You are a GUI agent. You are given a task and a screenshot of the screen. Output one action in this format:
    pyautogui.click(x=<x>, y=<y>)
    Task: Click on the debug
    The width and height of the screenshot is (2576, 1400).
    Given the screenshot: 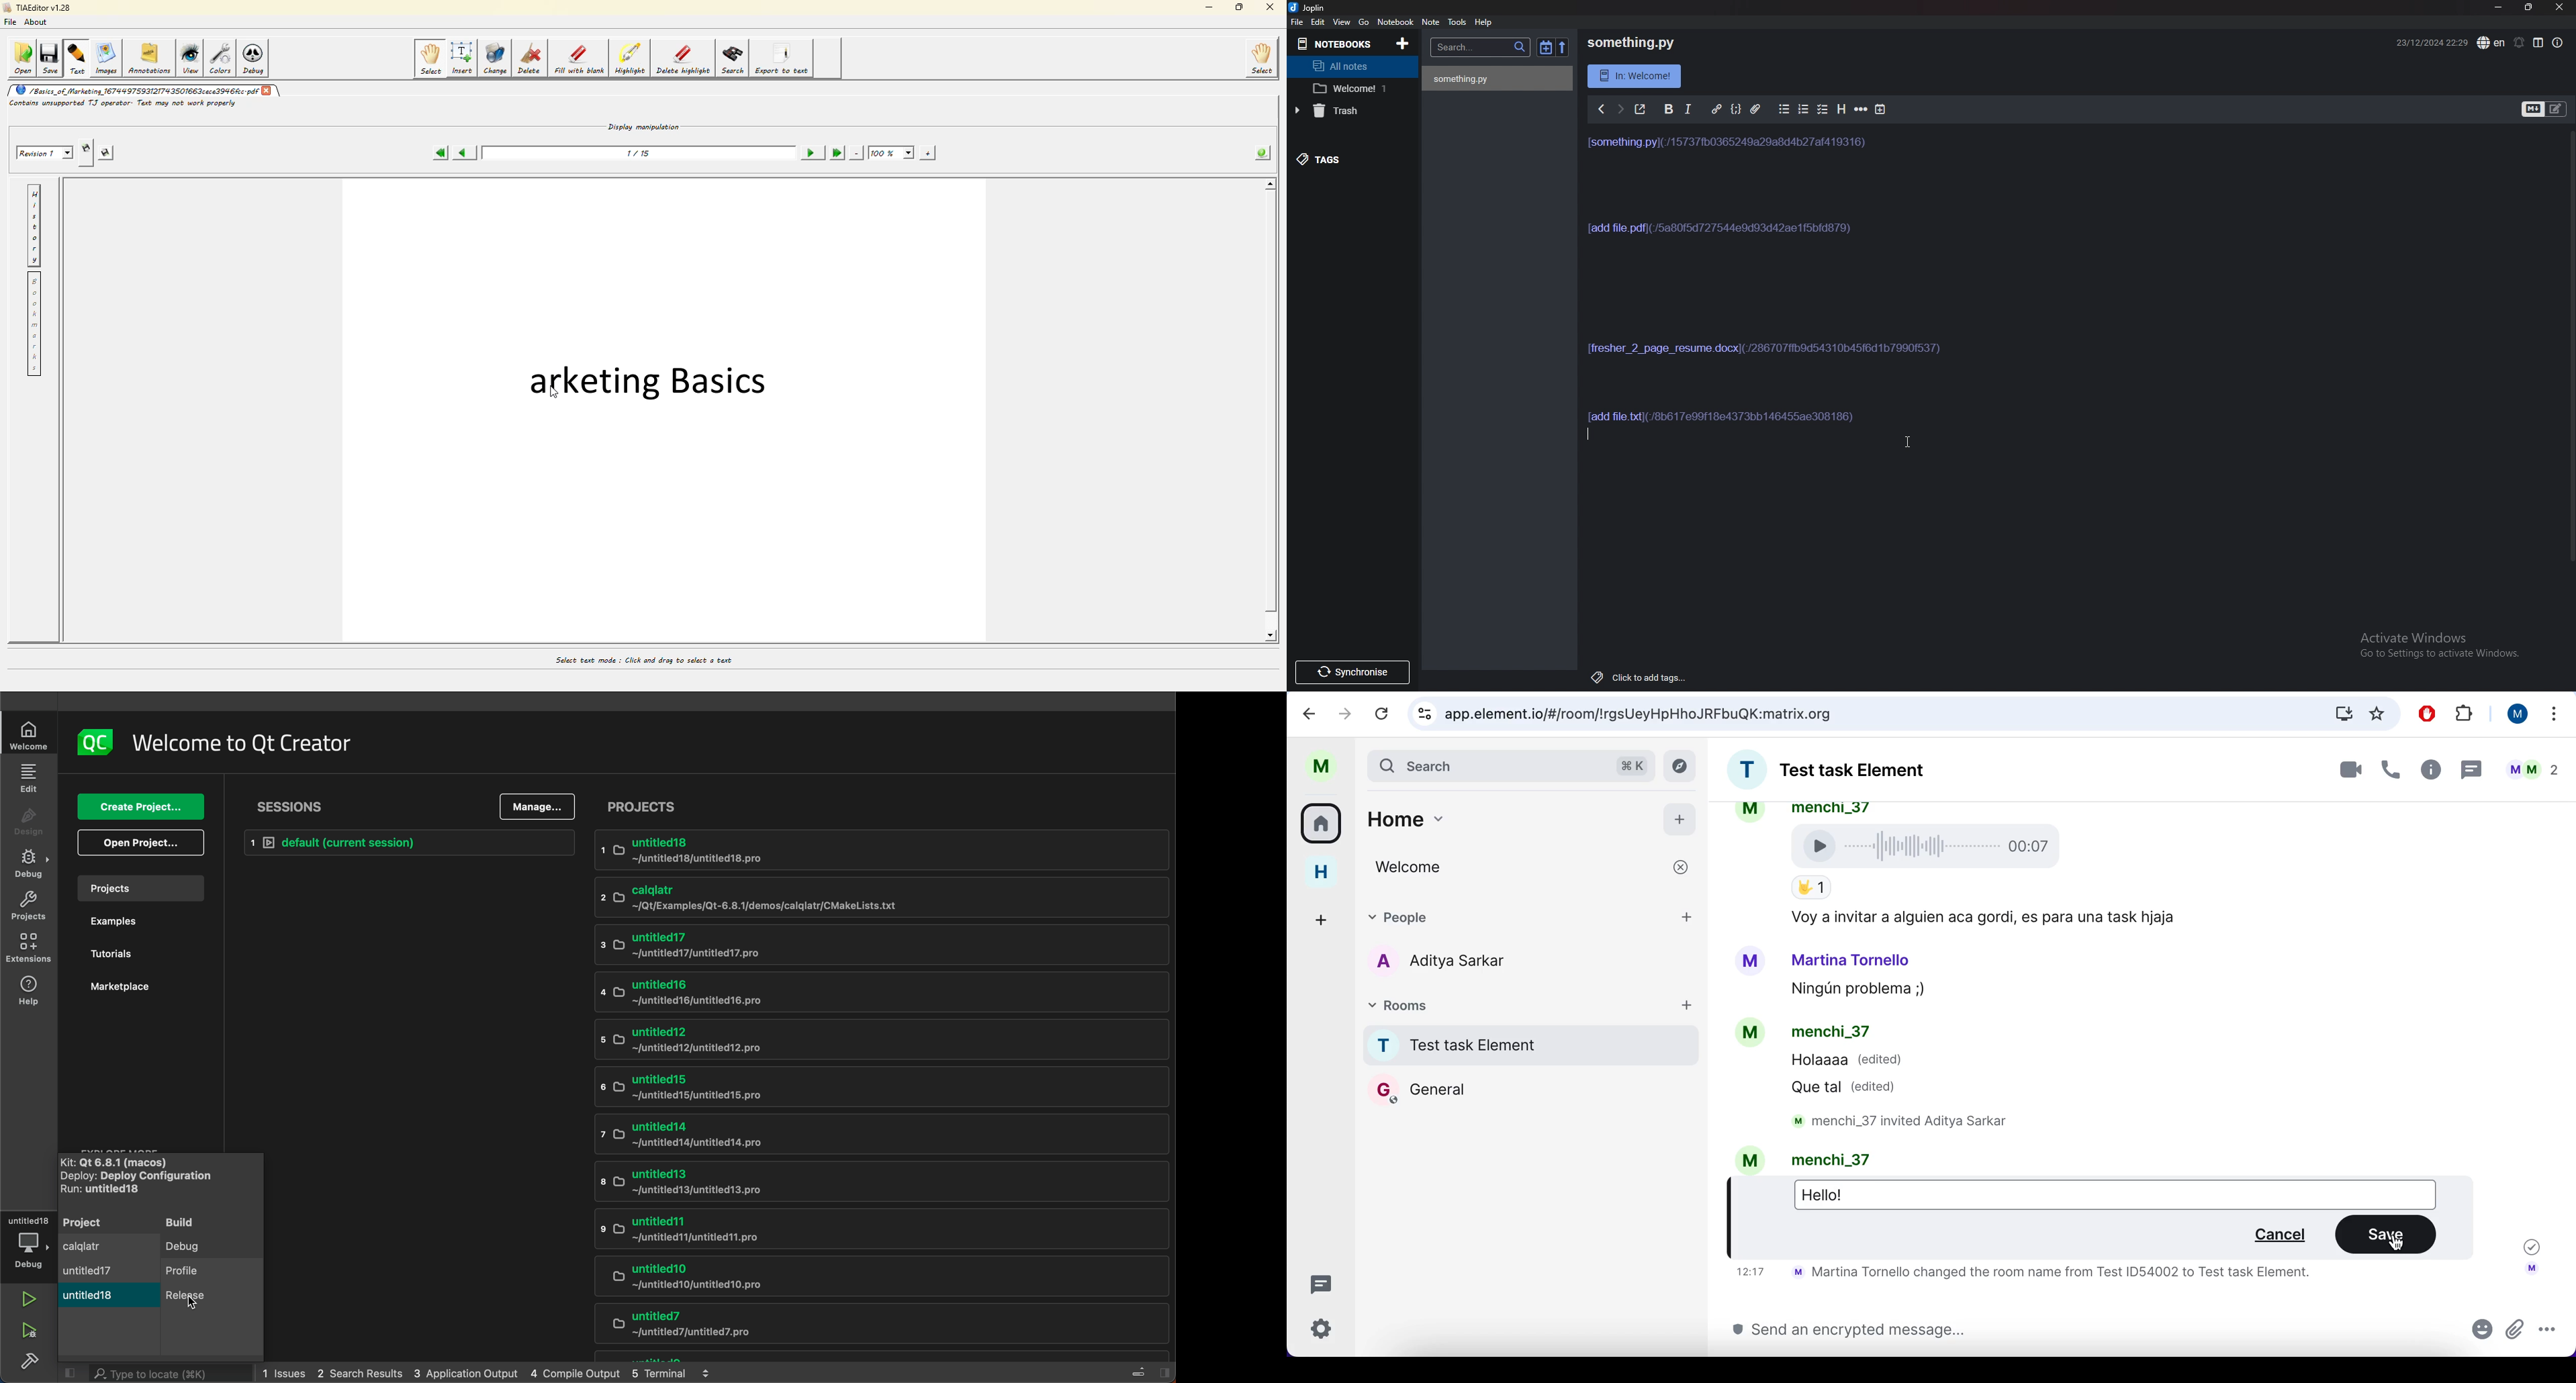 What is the action you would take?
    pyautogui.click(x=200, y=1245)
    